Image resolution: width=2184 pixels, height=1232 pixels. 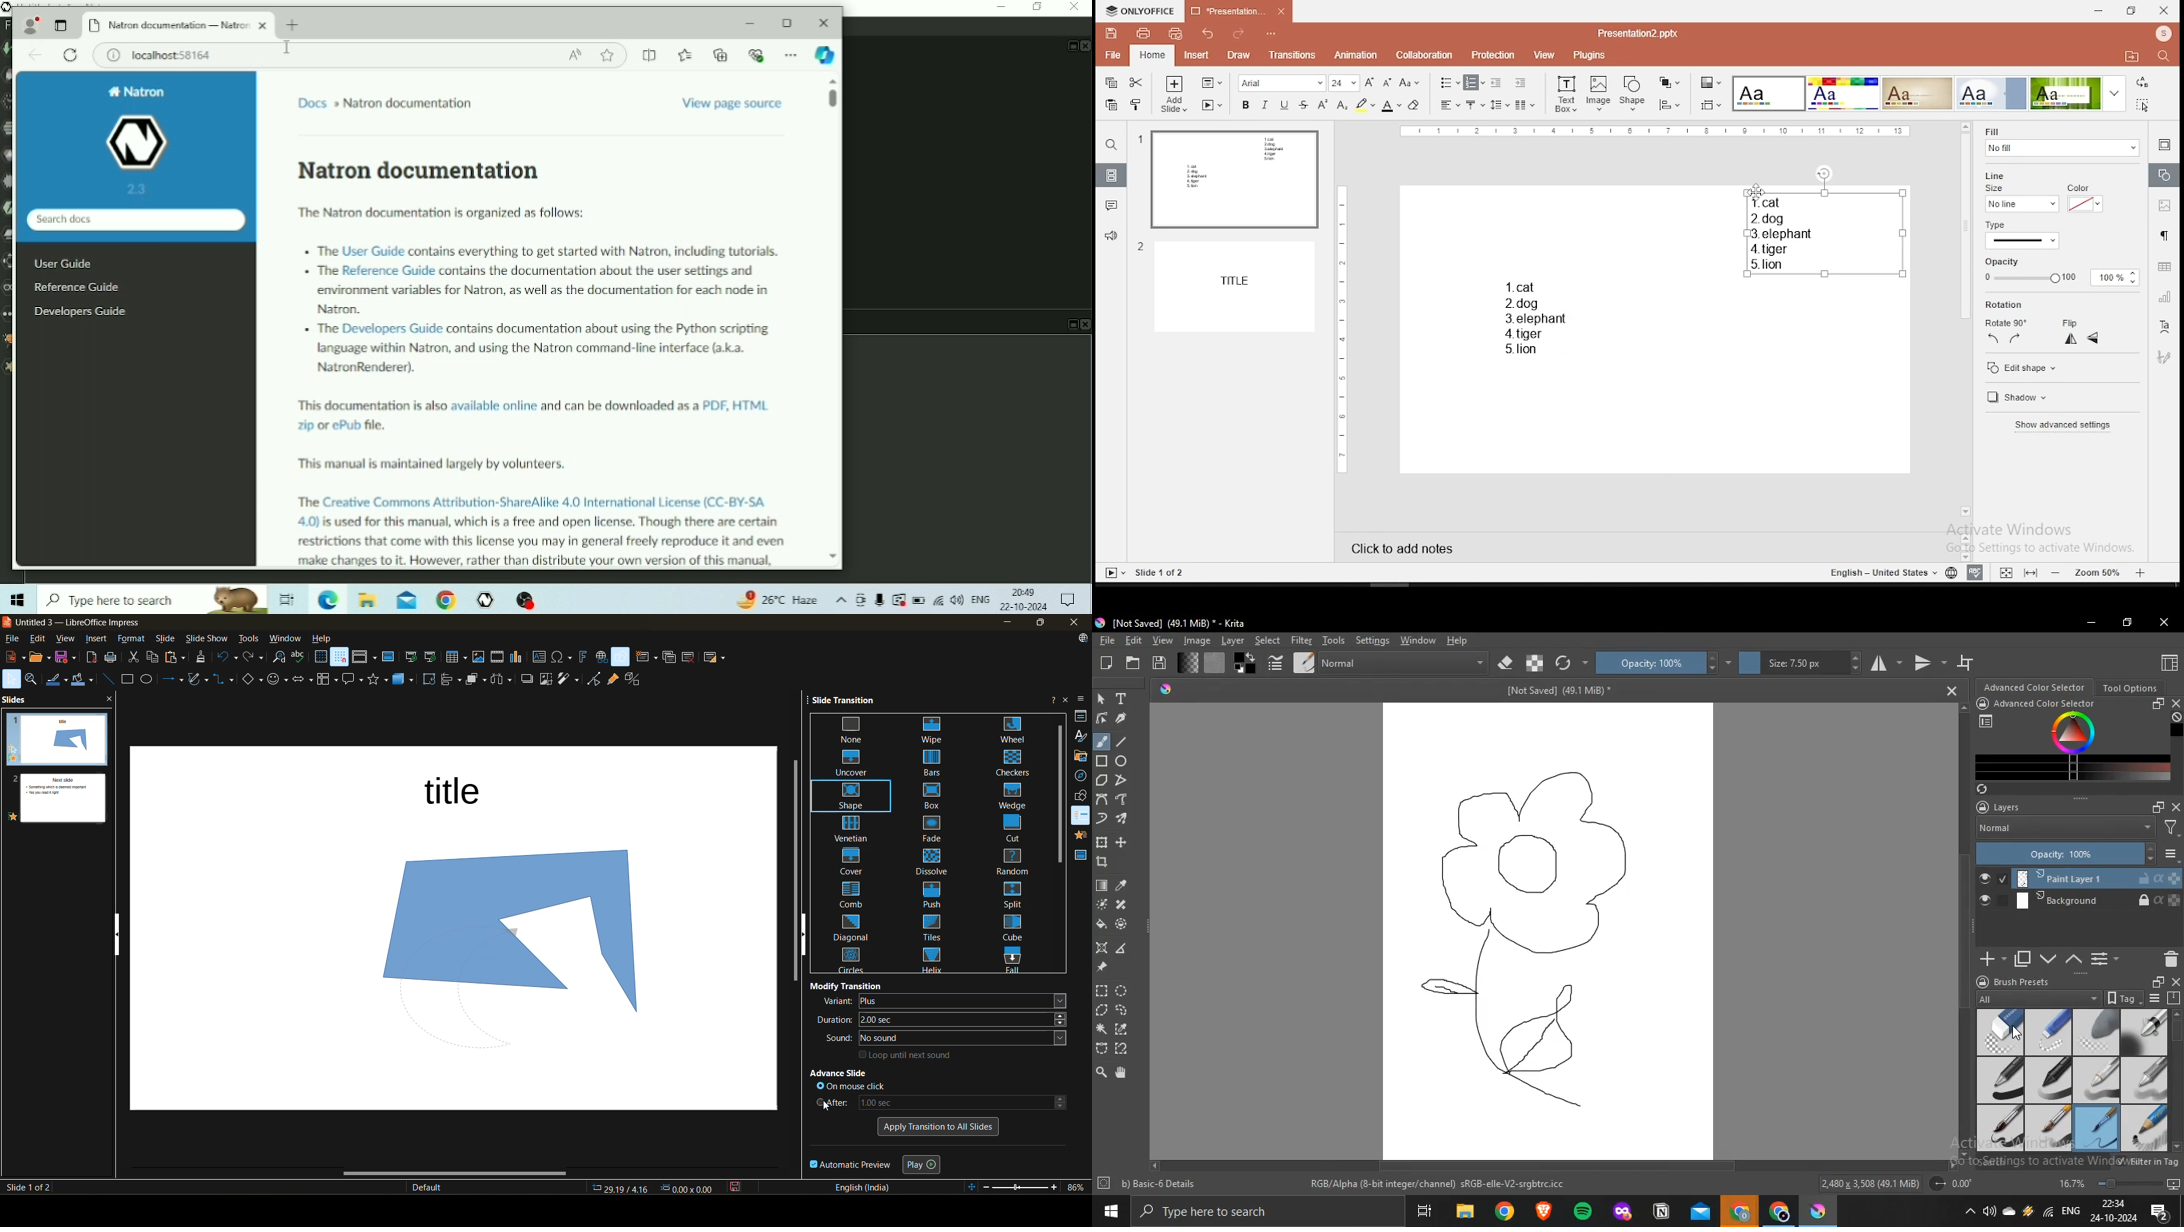 What do you see at coordinates (1122, 887) in the screenshot?
I see `sample color from layer or image` at bounding box center [1122, 887].